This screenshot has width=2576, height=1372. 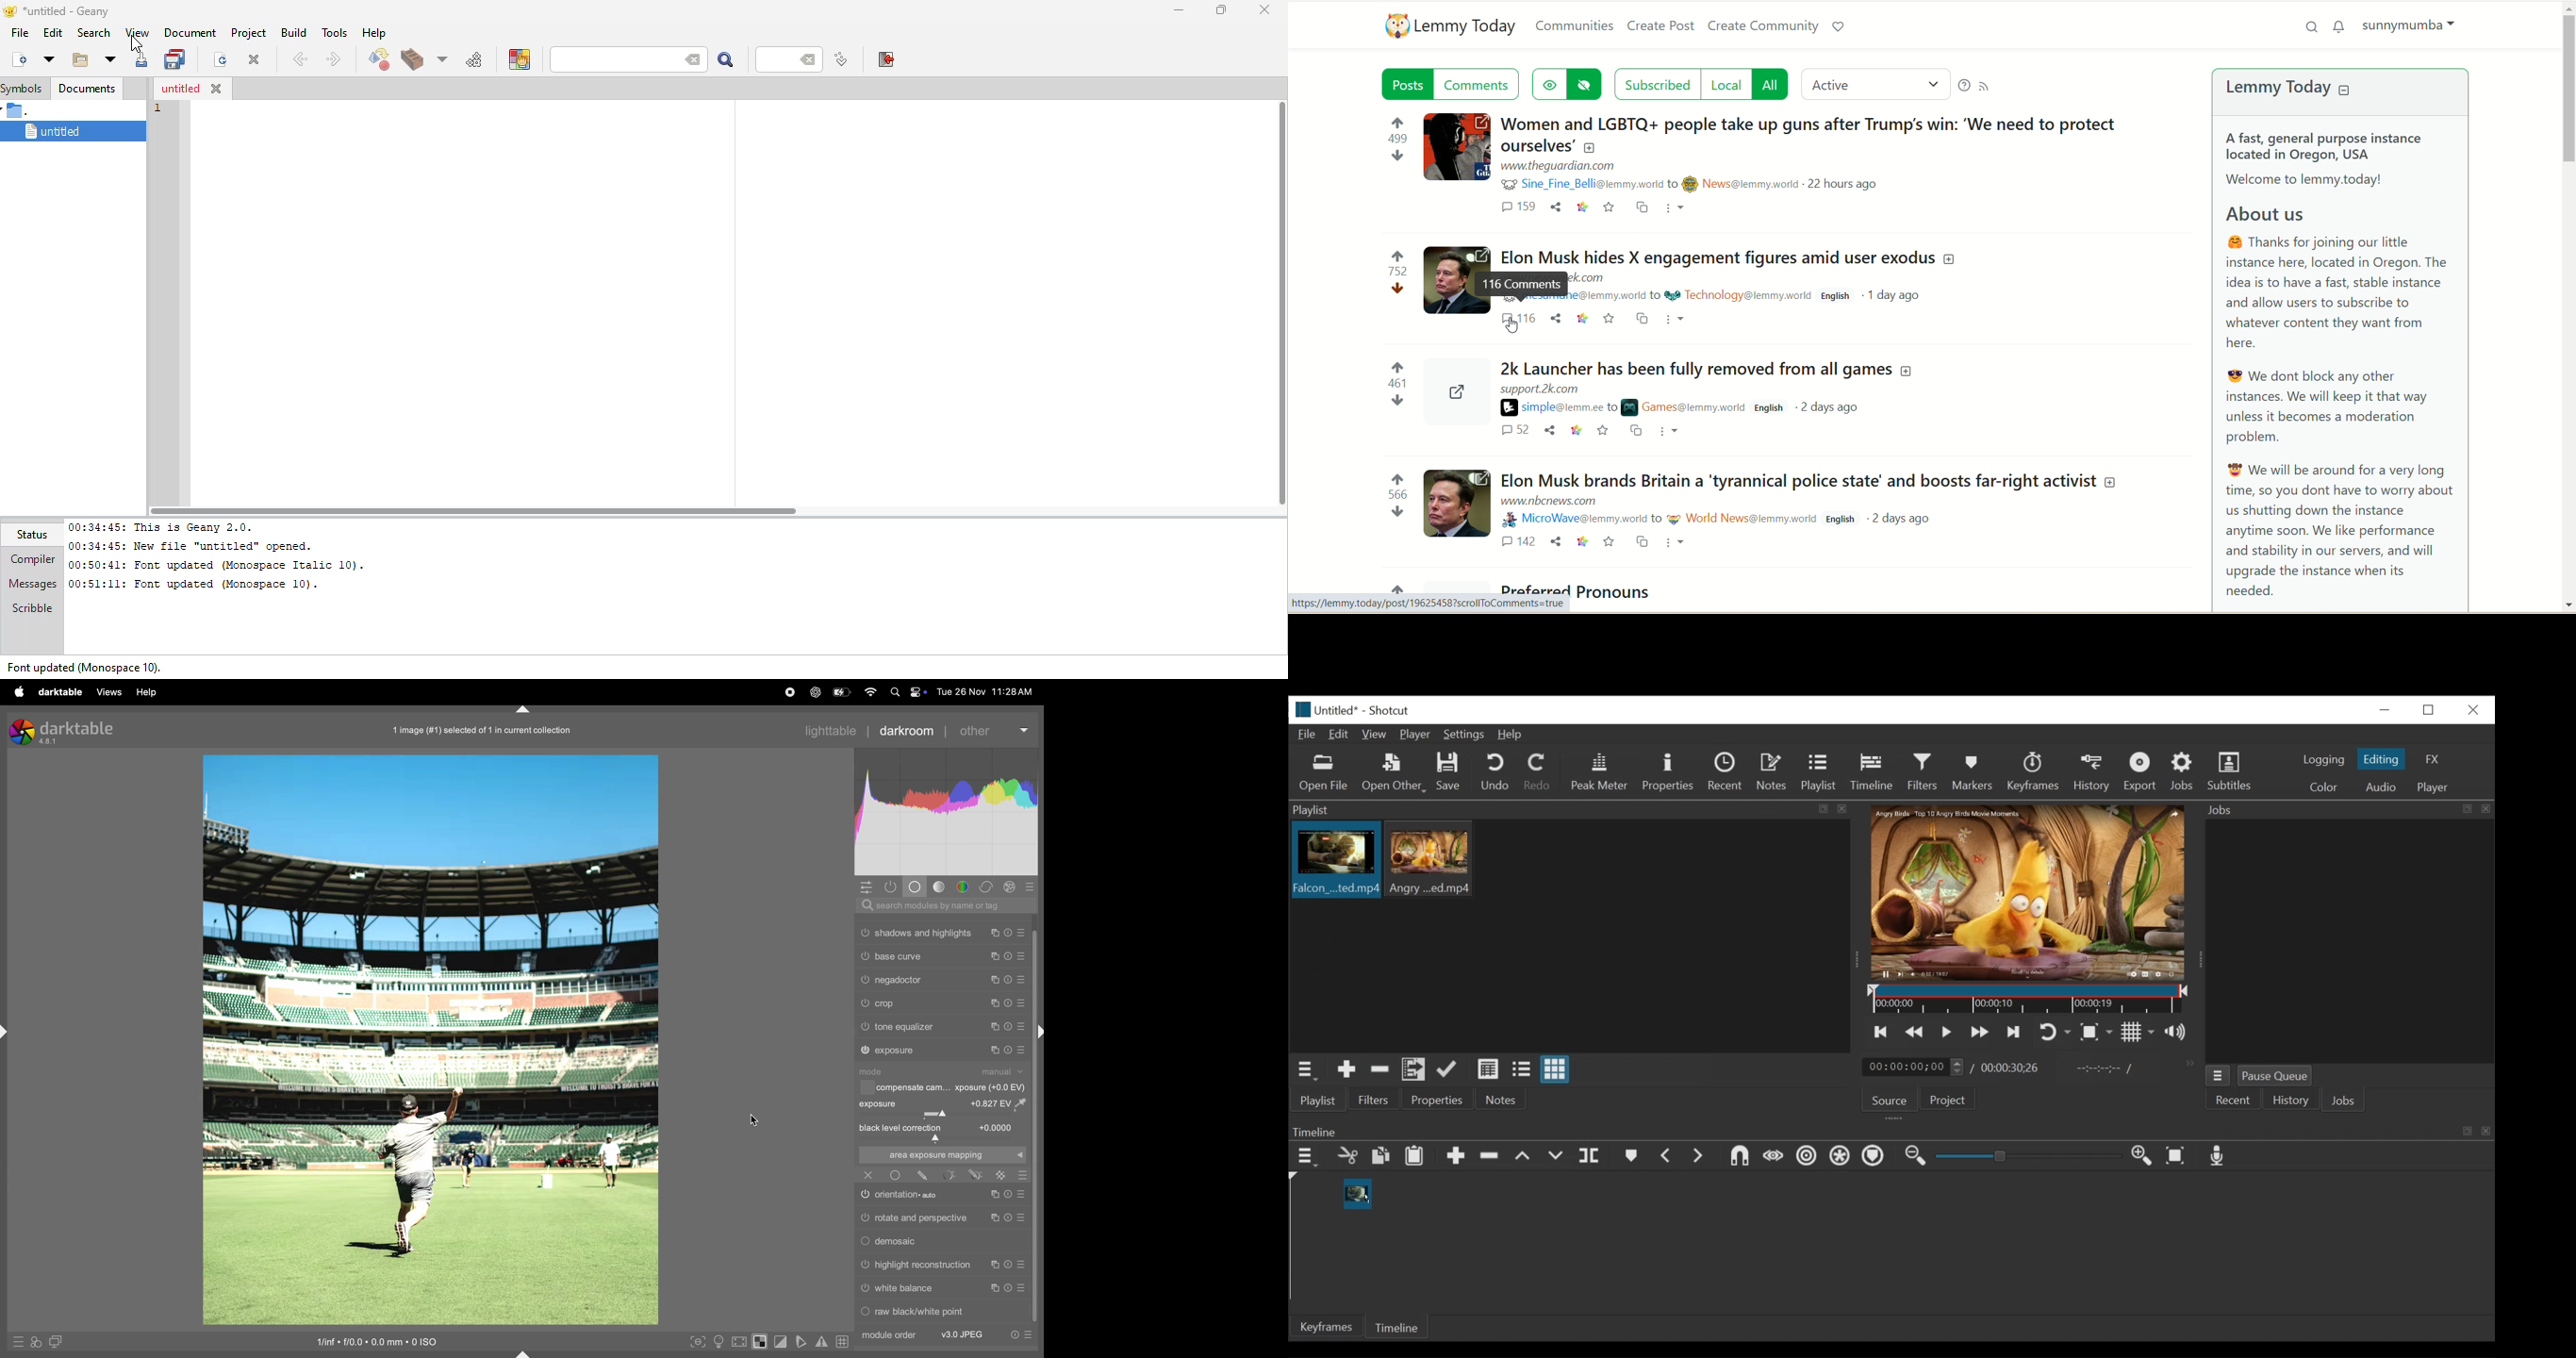 What do you see at coordinates (822, 1342) in the screenshot?
I see `warn ` at bounding box center [822, 1342].